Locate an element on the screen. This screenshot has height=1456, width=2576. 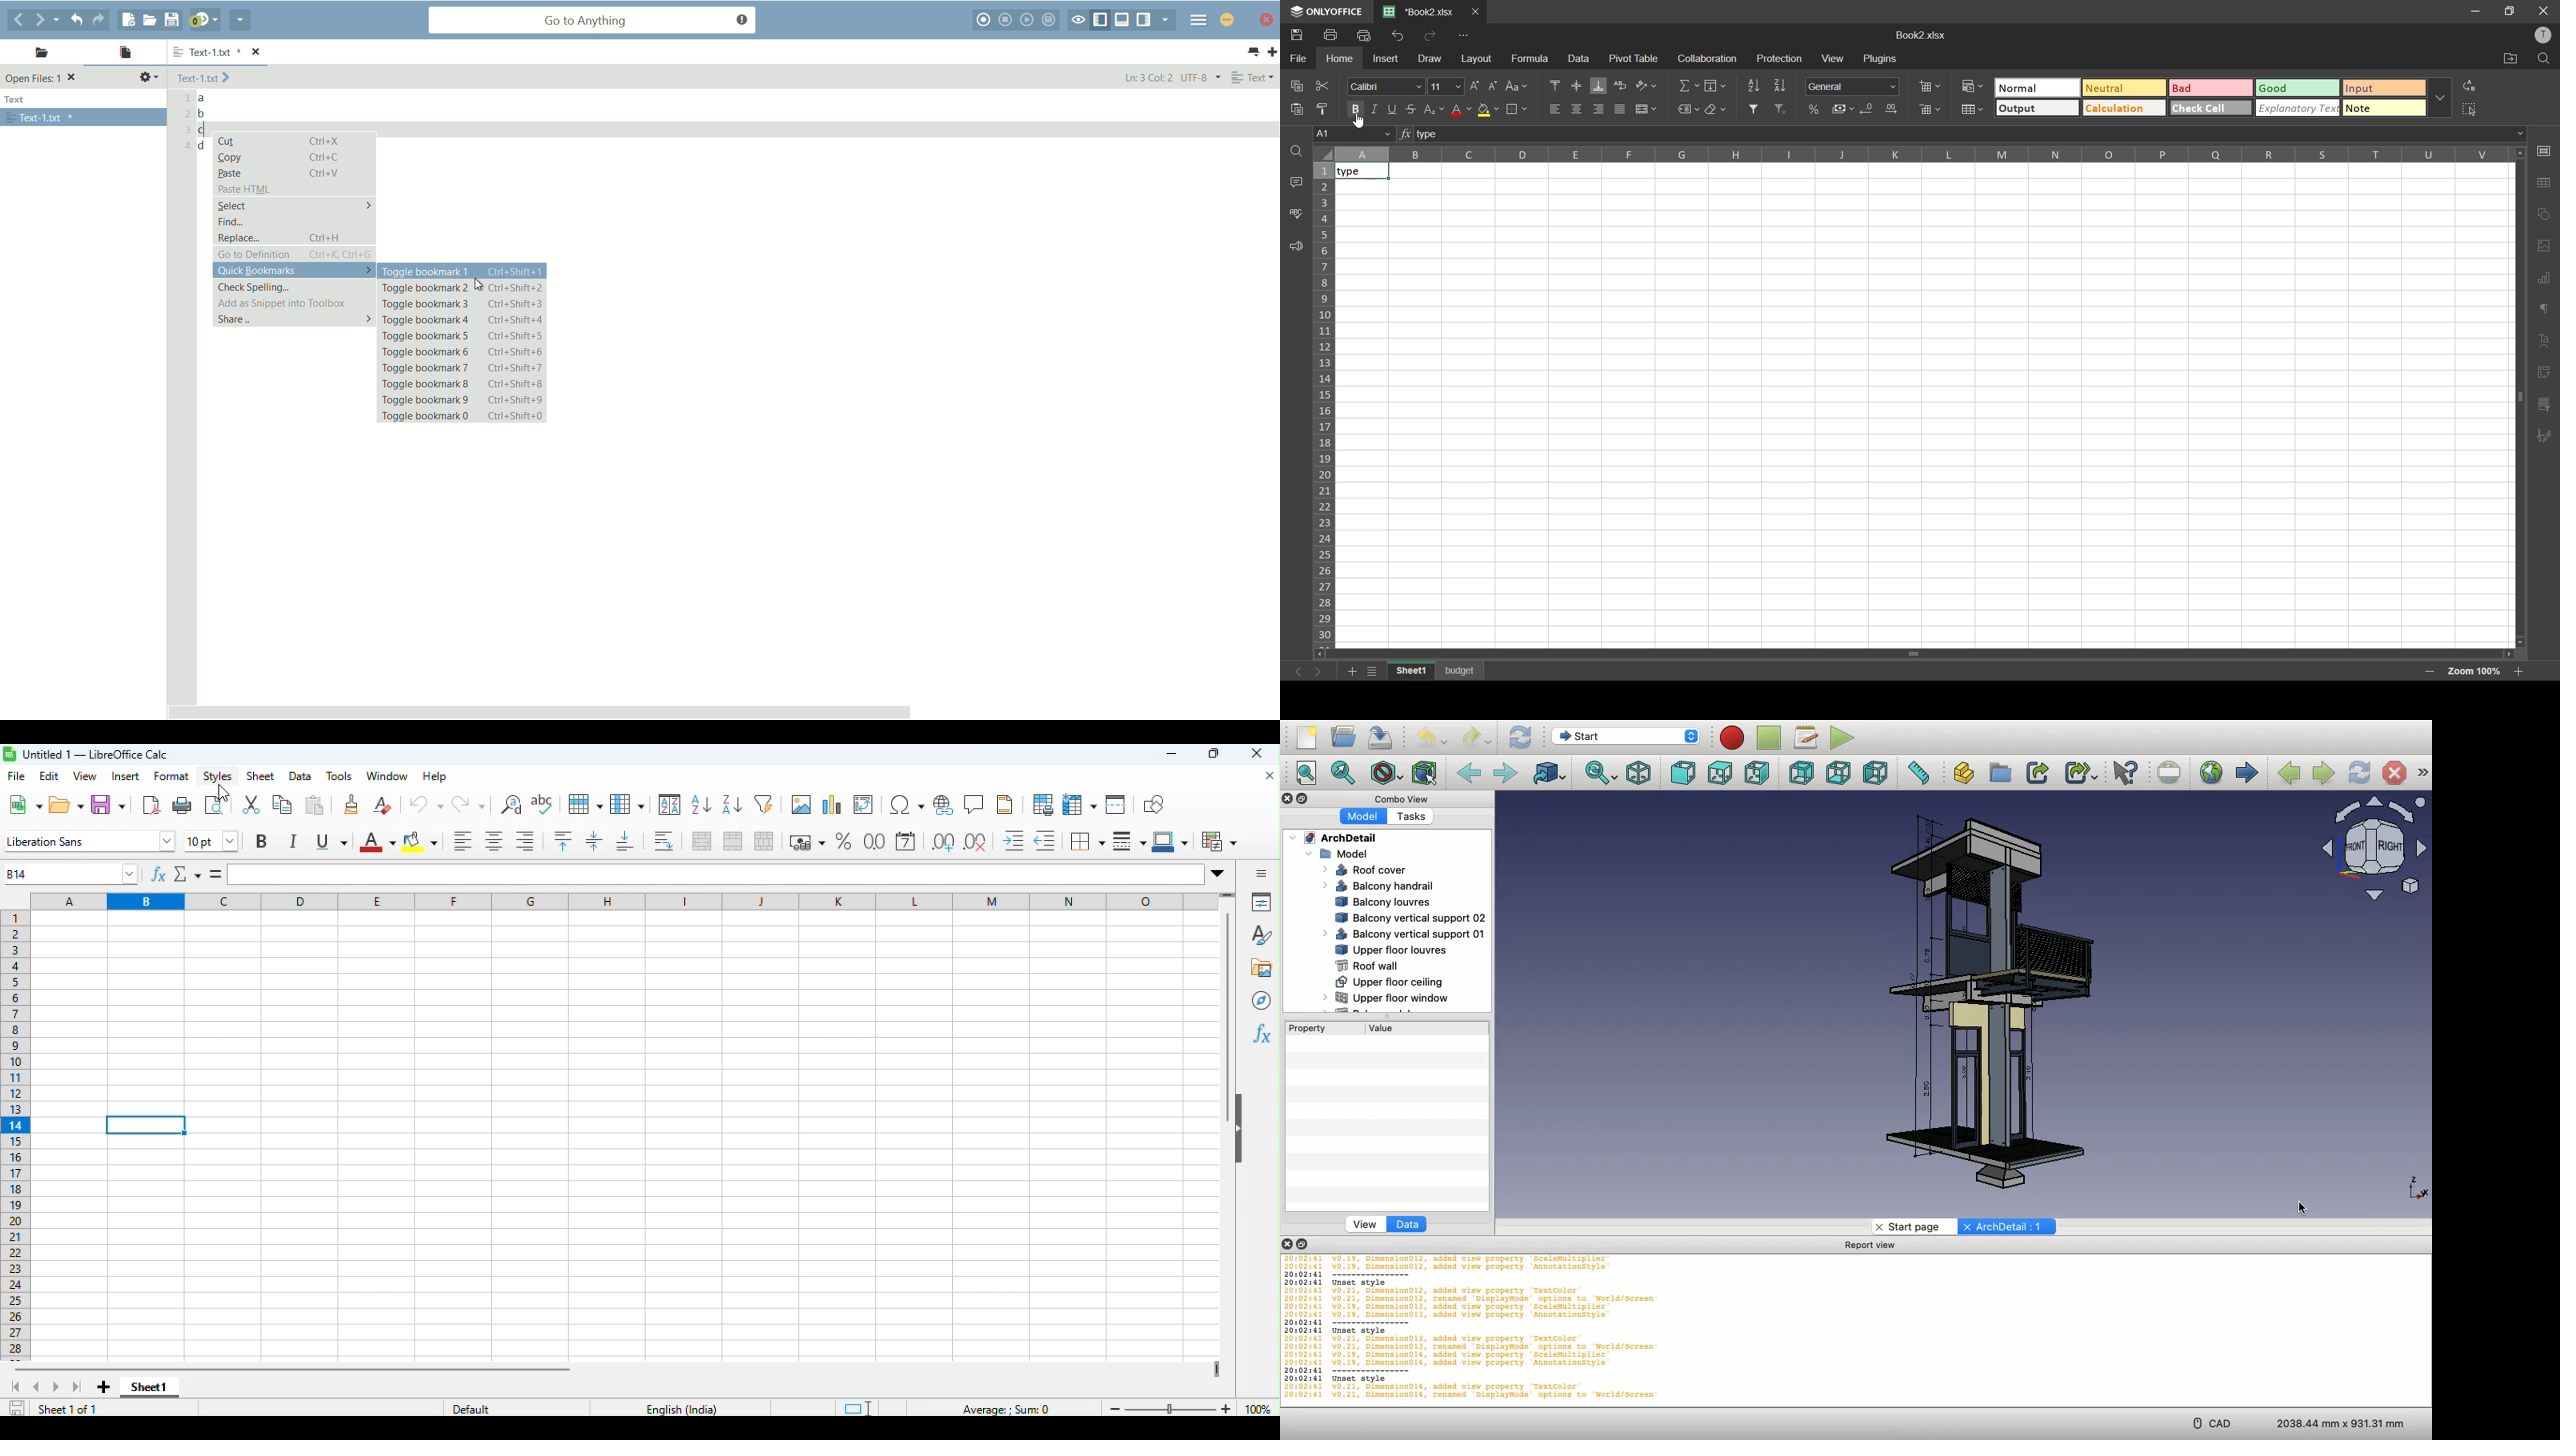
Refresh is located at coordinates (1522, 738).